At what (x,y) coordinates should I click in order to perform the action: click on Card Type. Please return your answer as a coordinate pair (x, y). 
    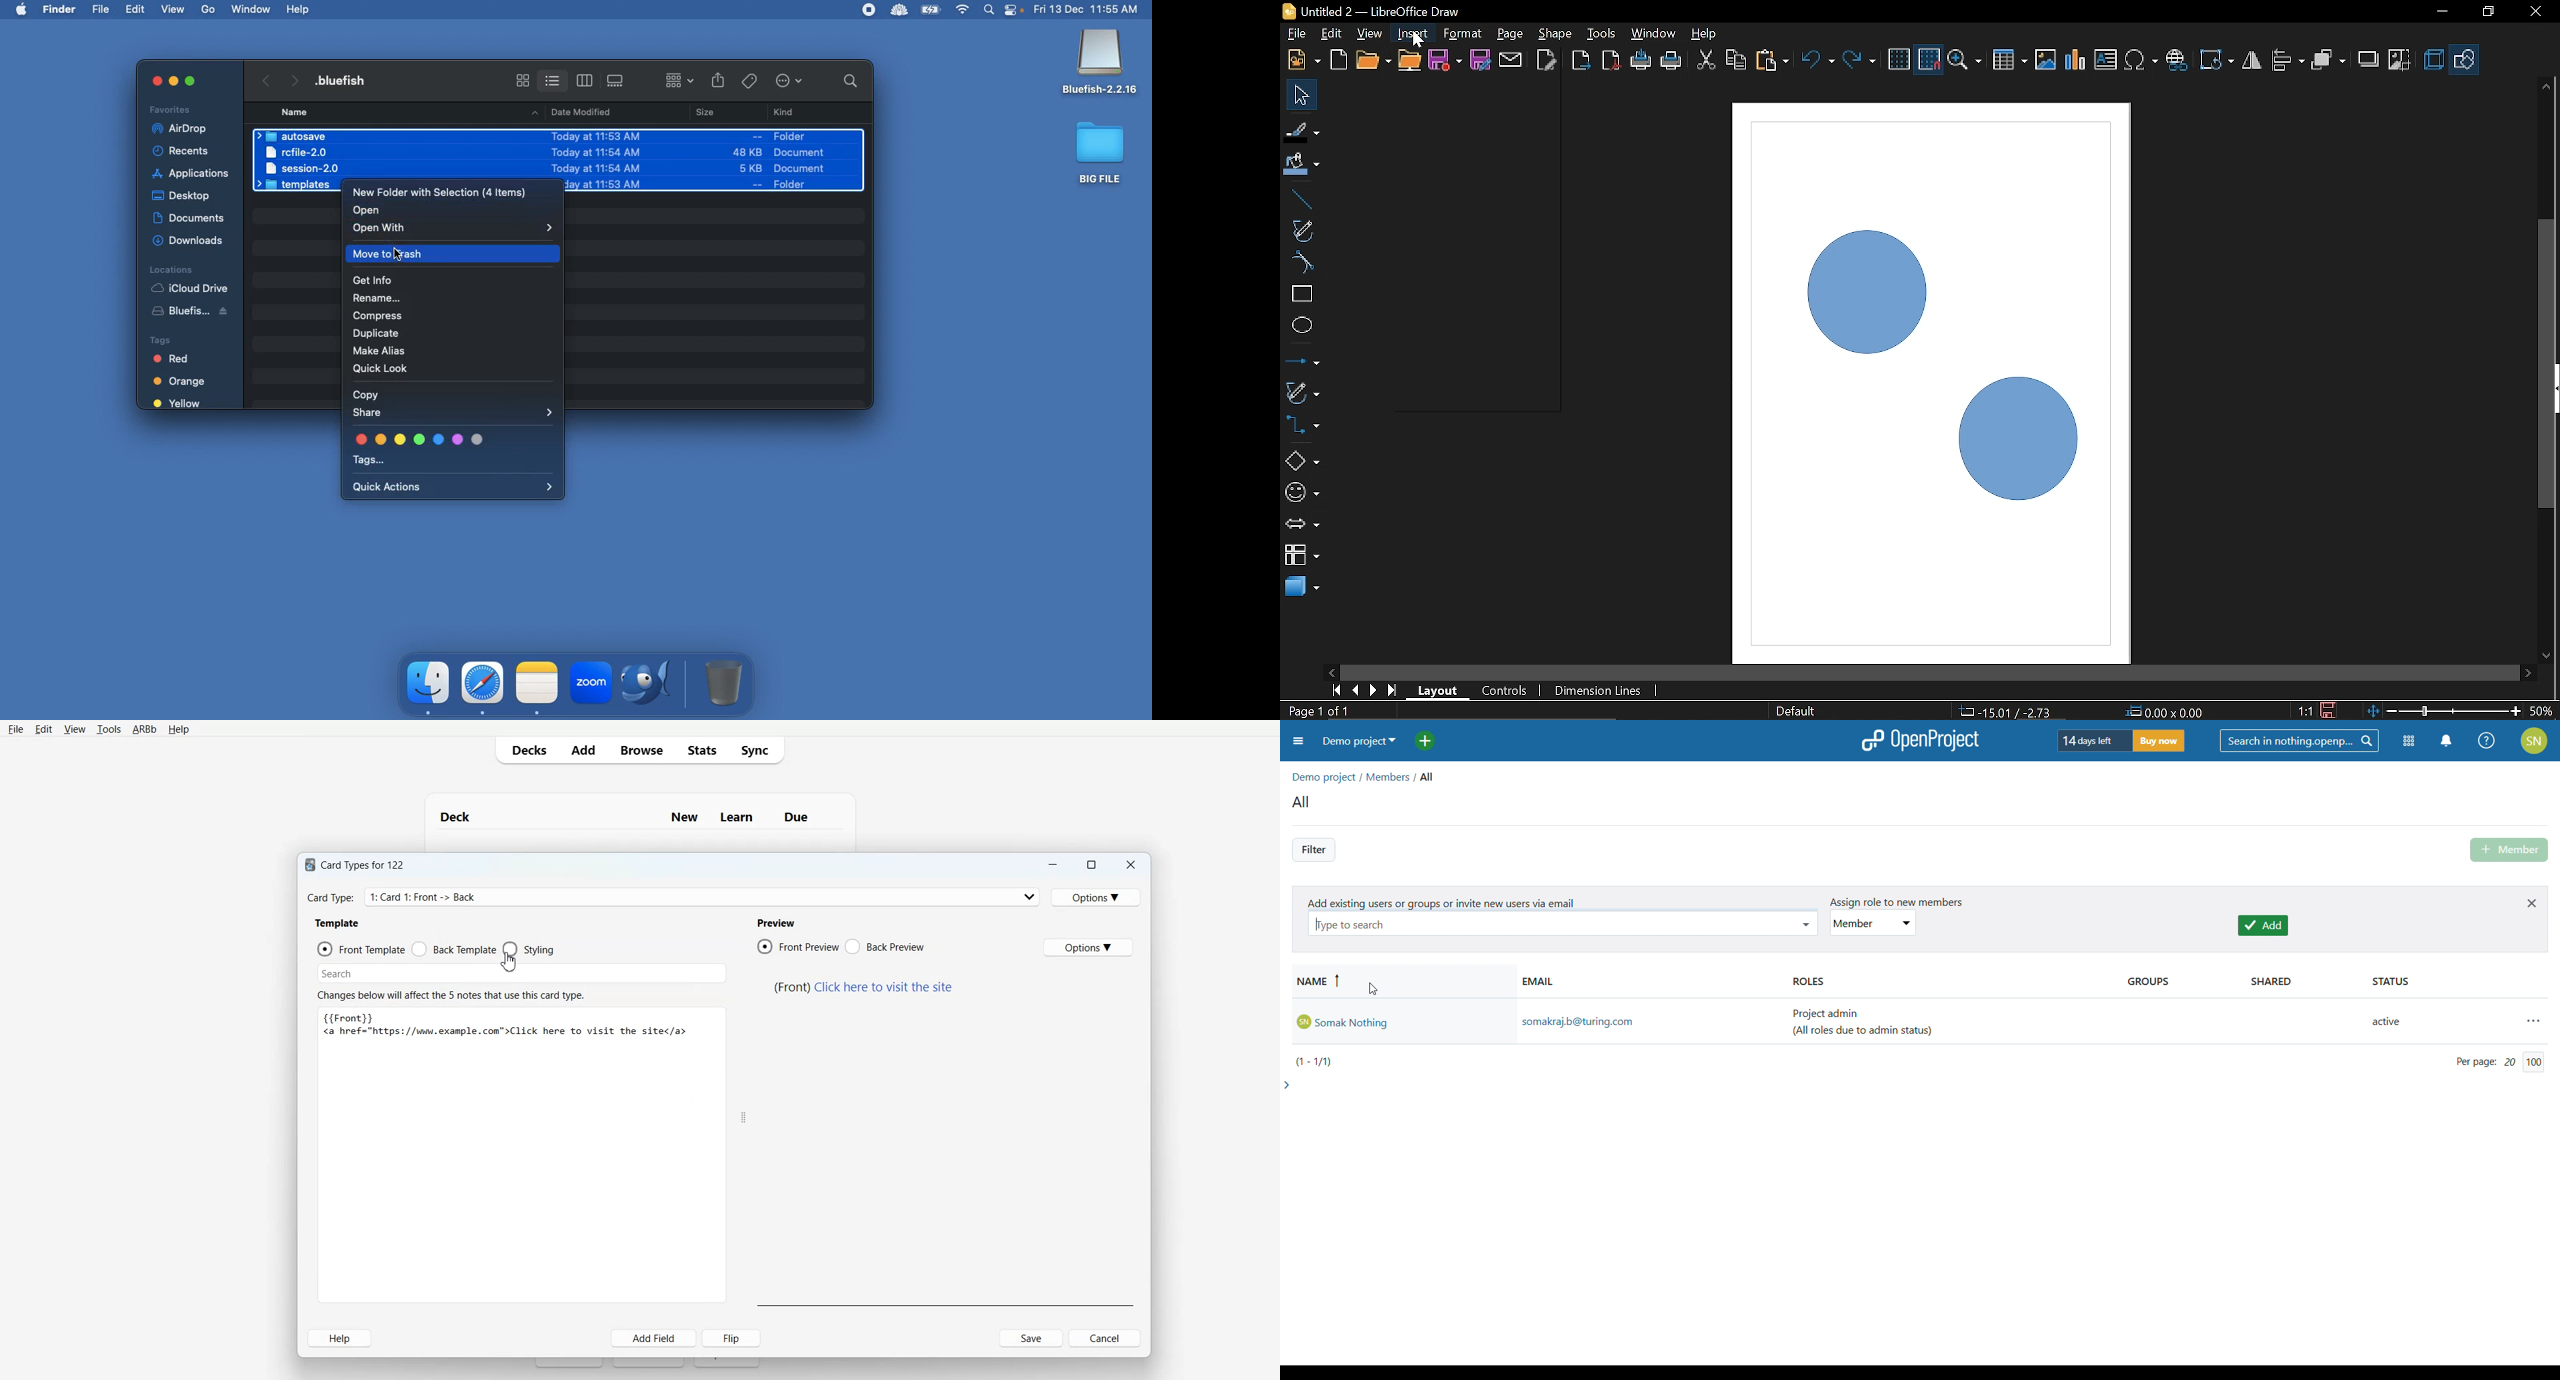
    Looking at the image, I should click on (671, 897).